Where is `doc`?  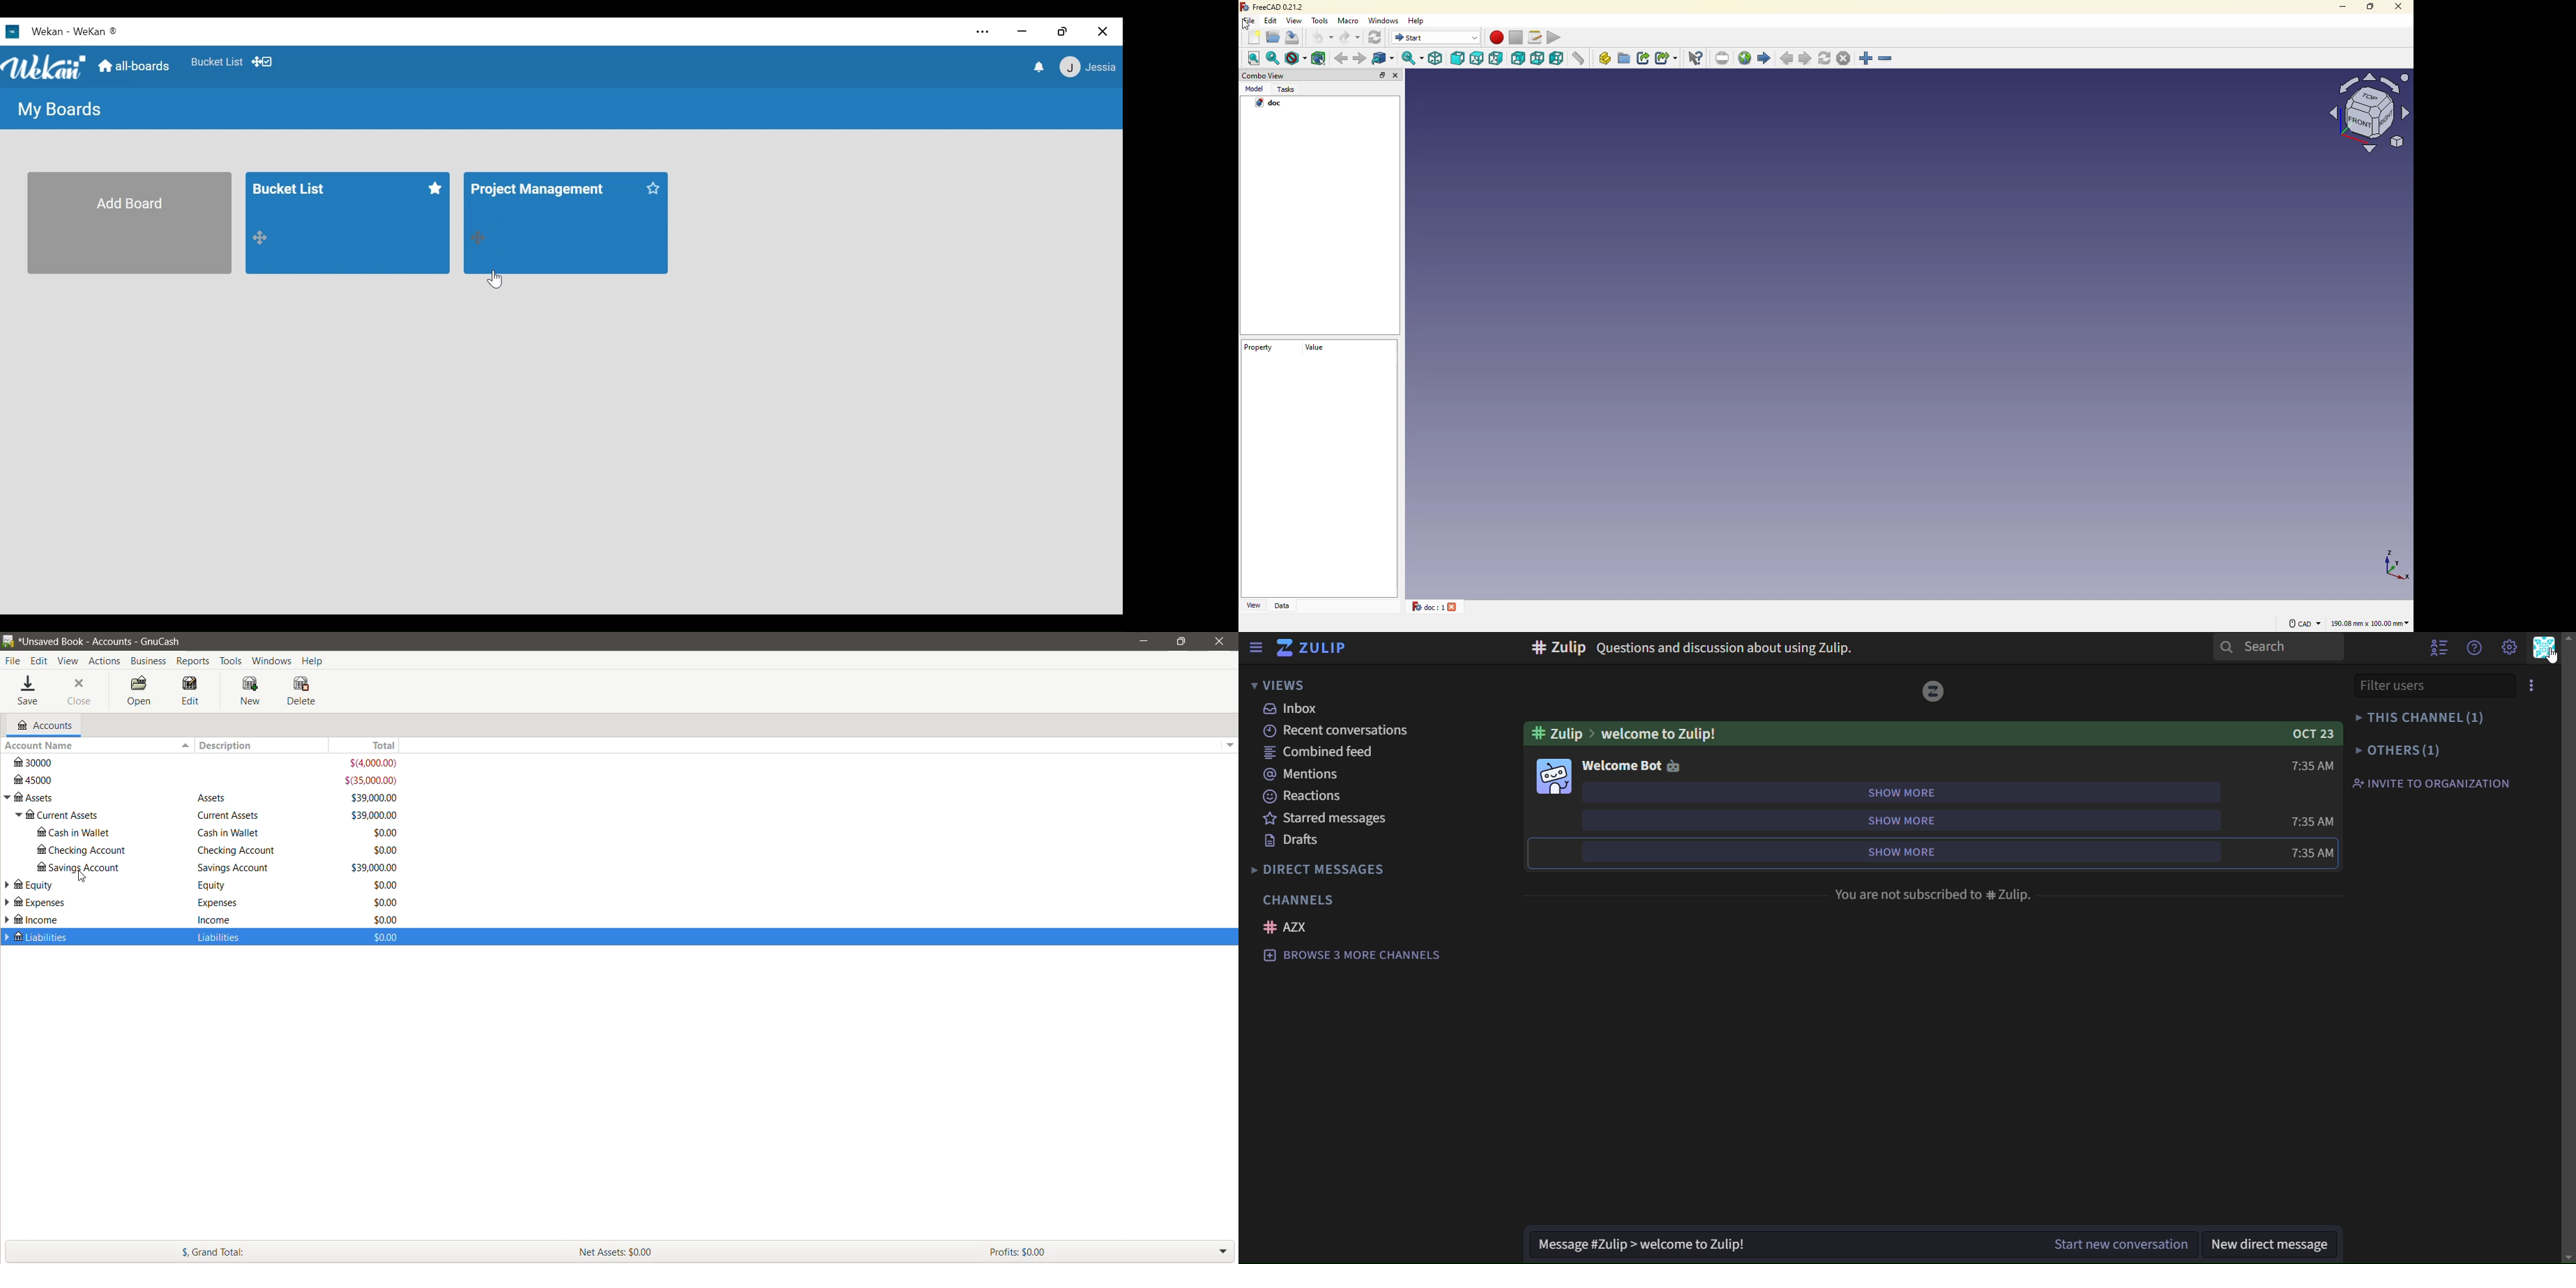 doc is located at coordinates (1270, 103).